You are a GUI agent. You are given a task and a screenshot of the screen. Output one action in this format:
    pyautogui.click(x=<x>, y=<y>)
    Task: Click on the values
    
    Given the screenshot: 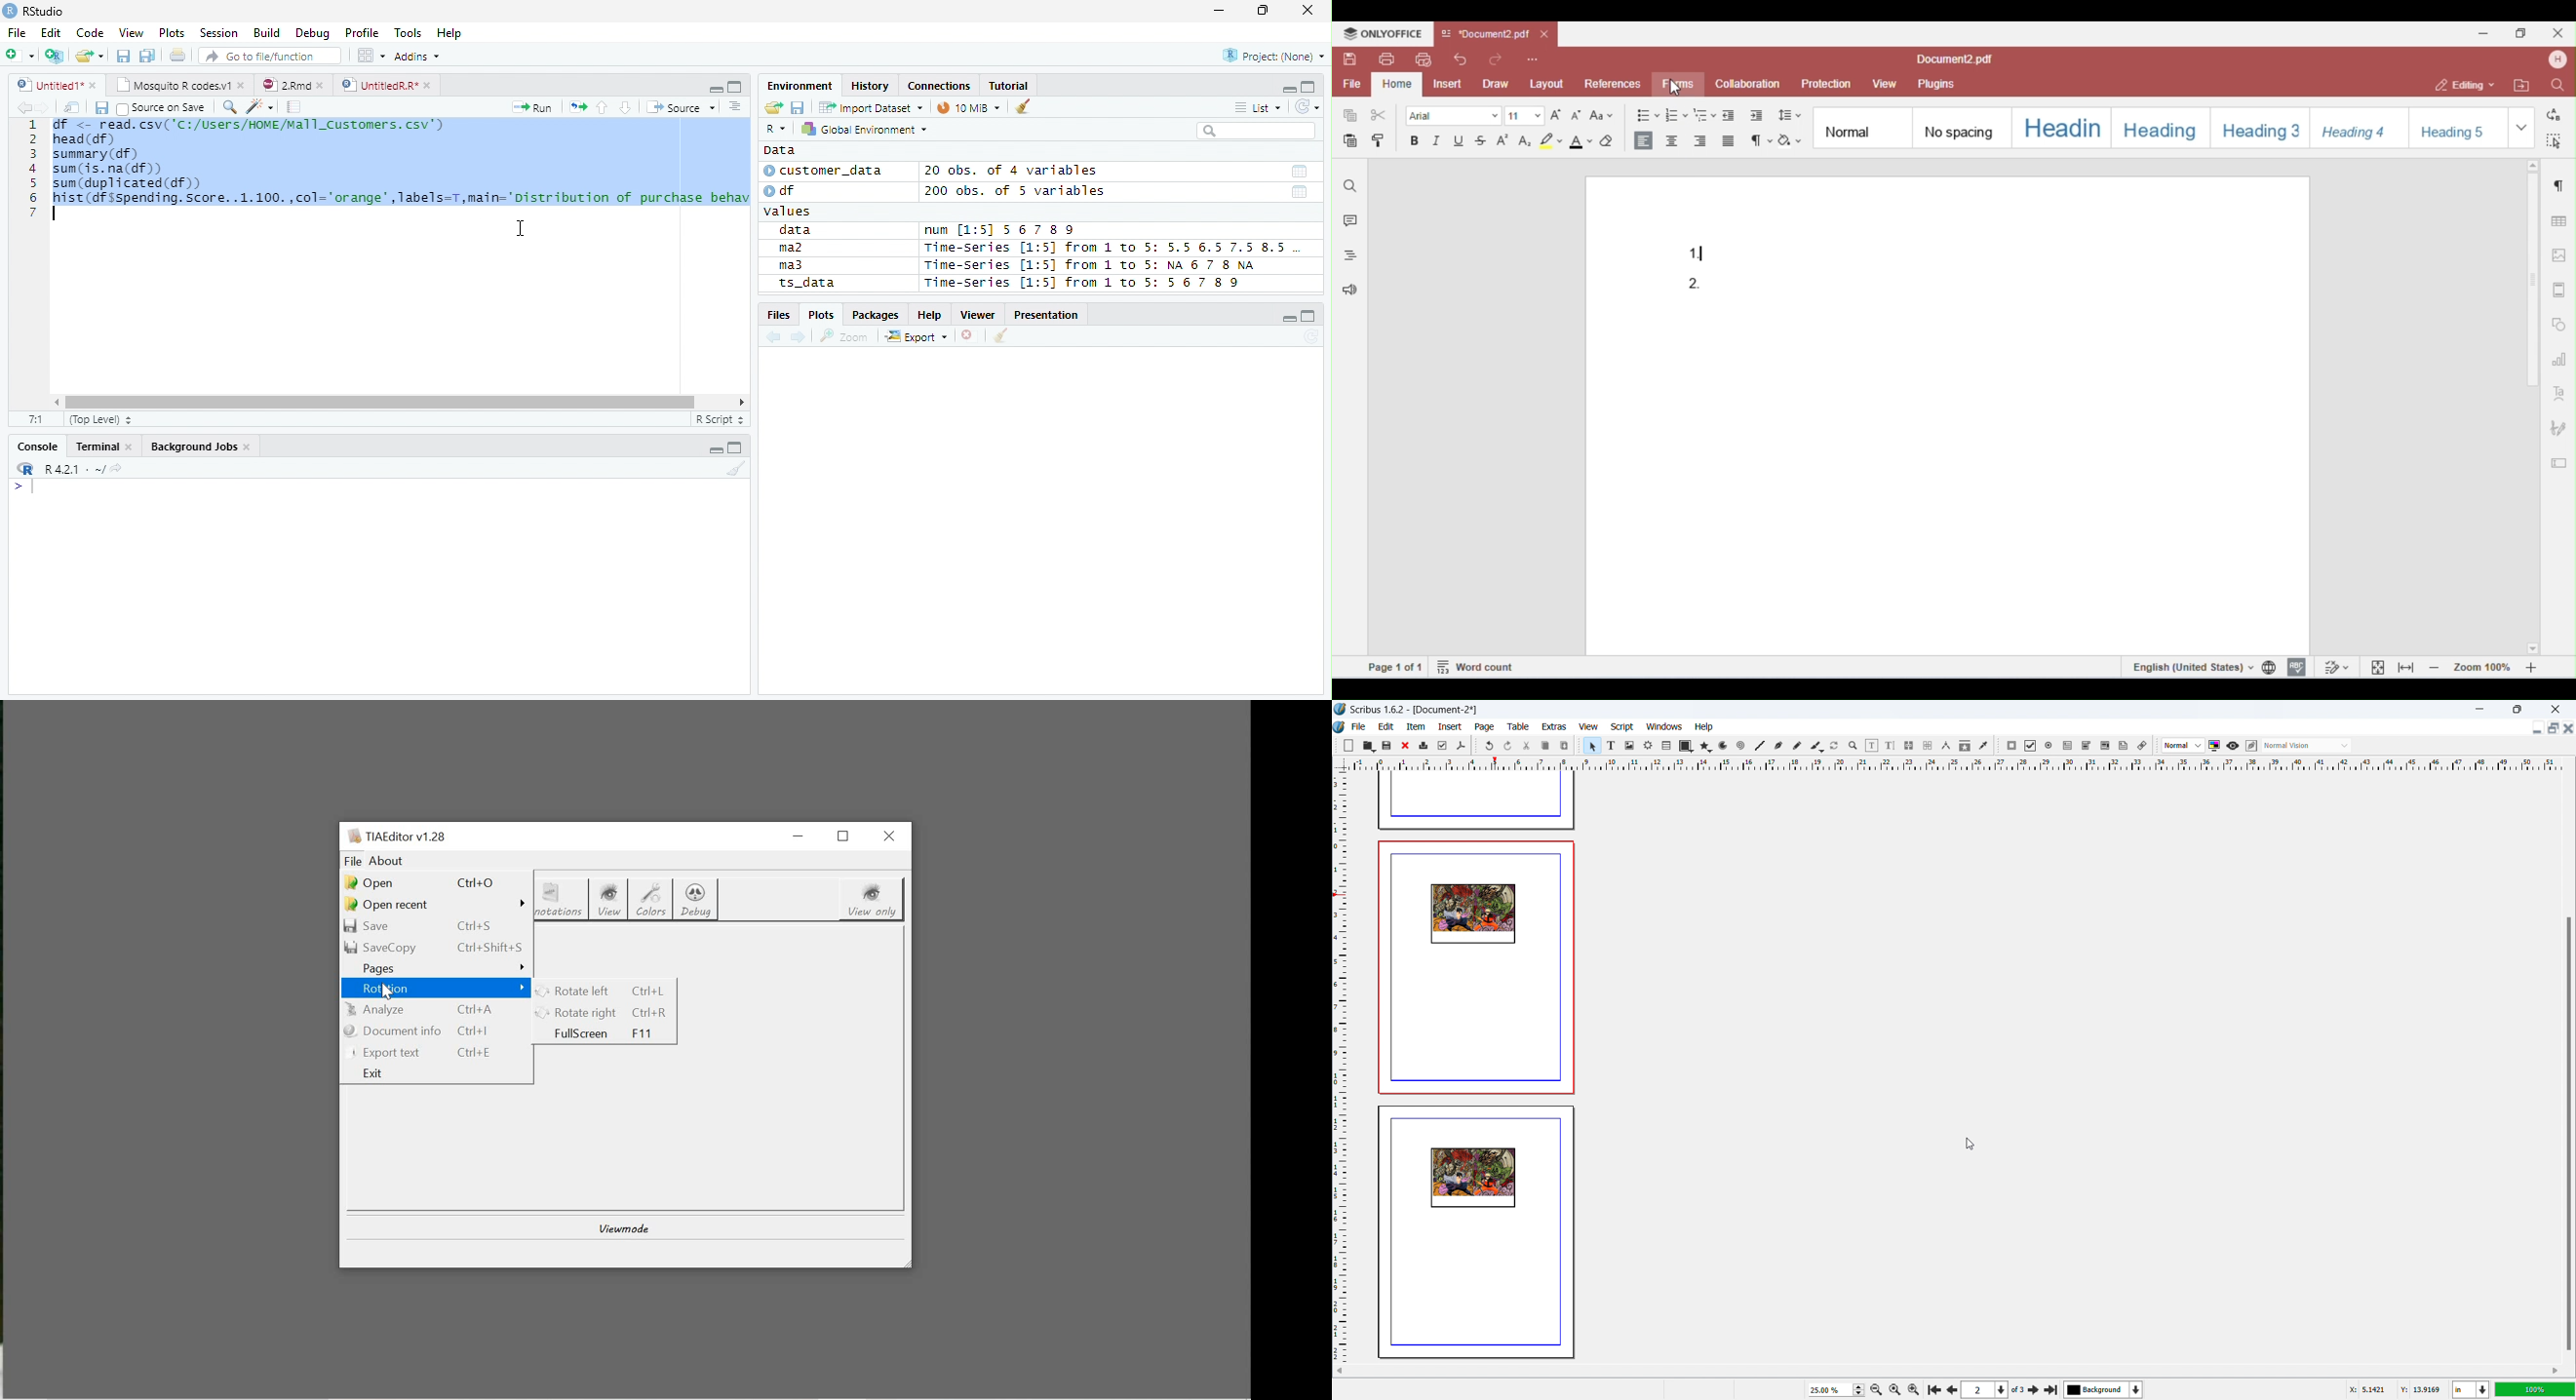 What is the action you would take?
    pyautogui.click(x=790, y=212)
    